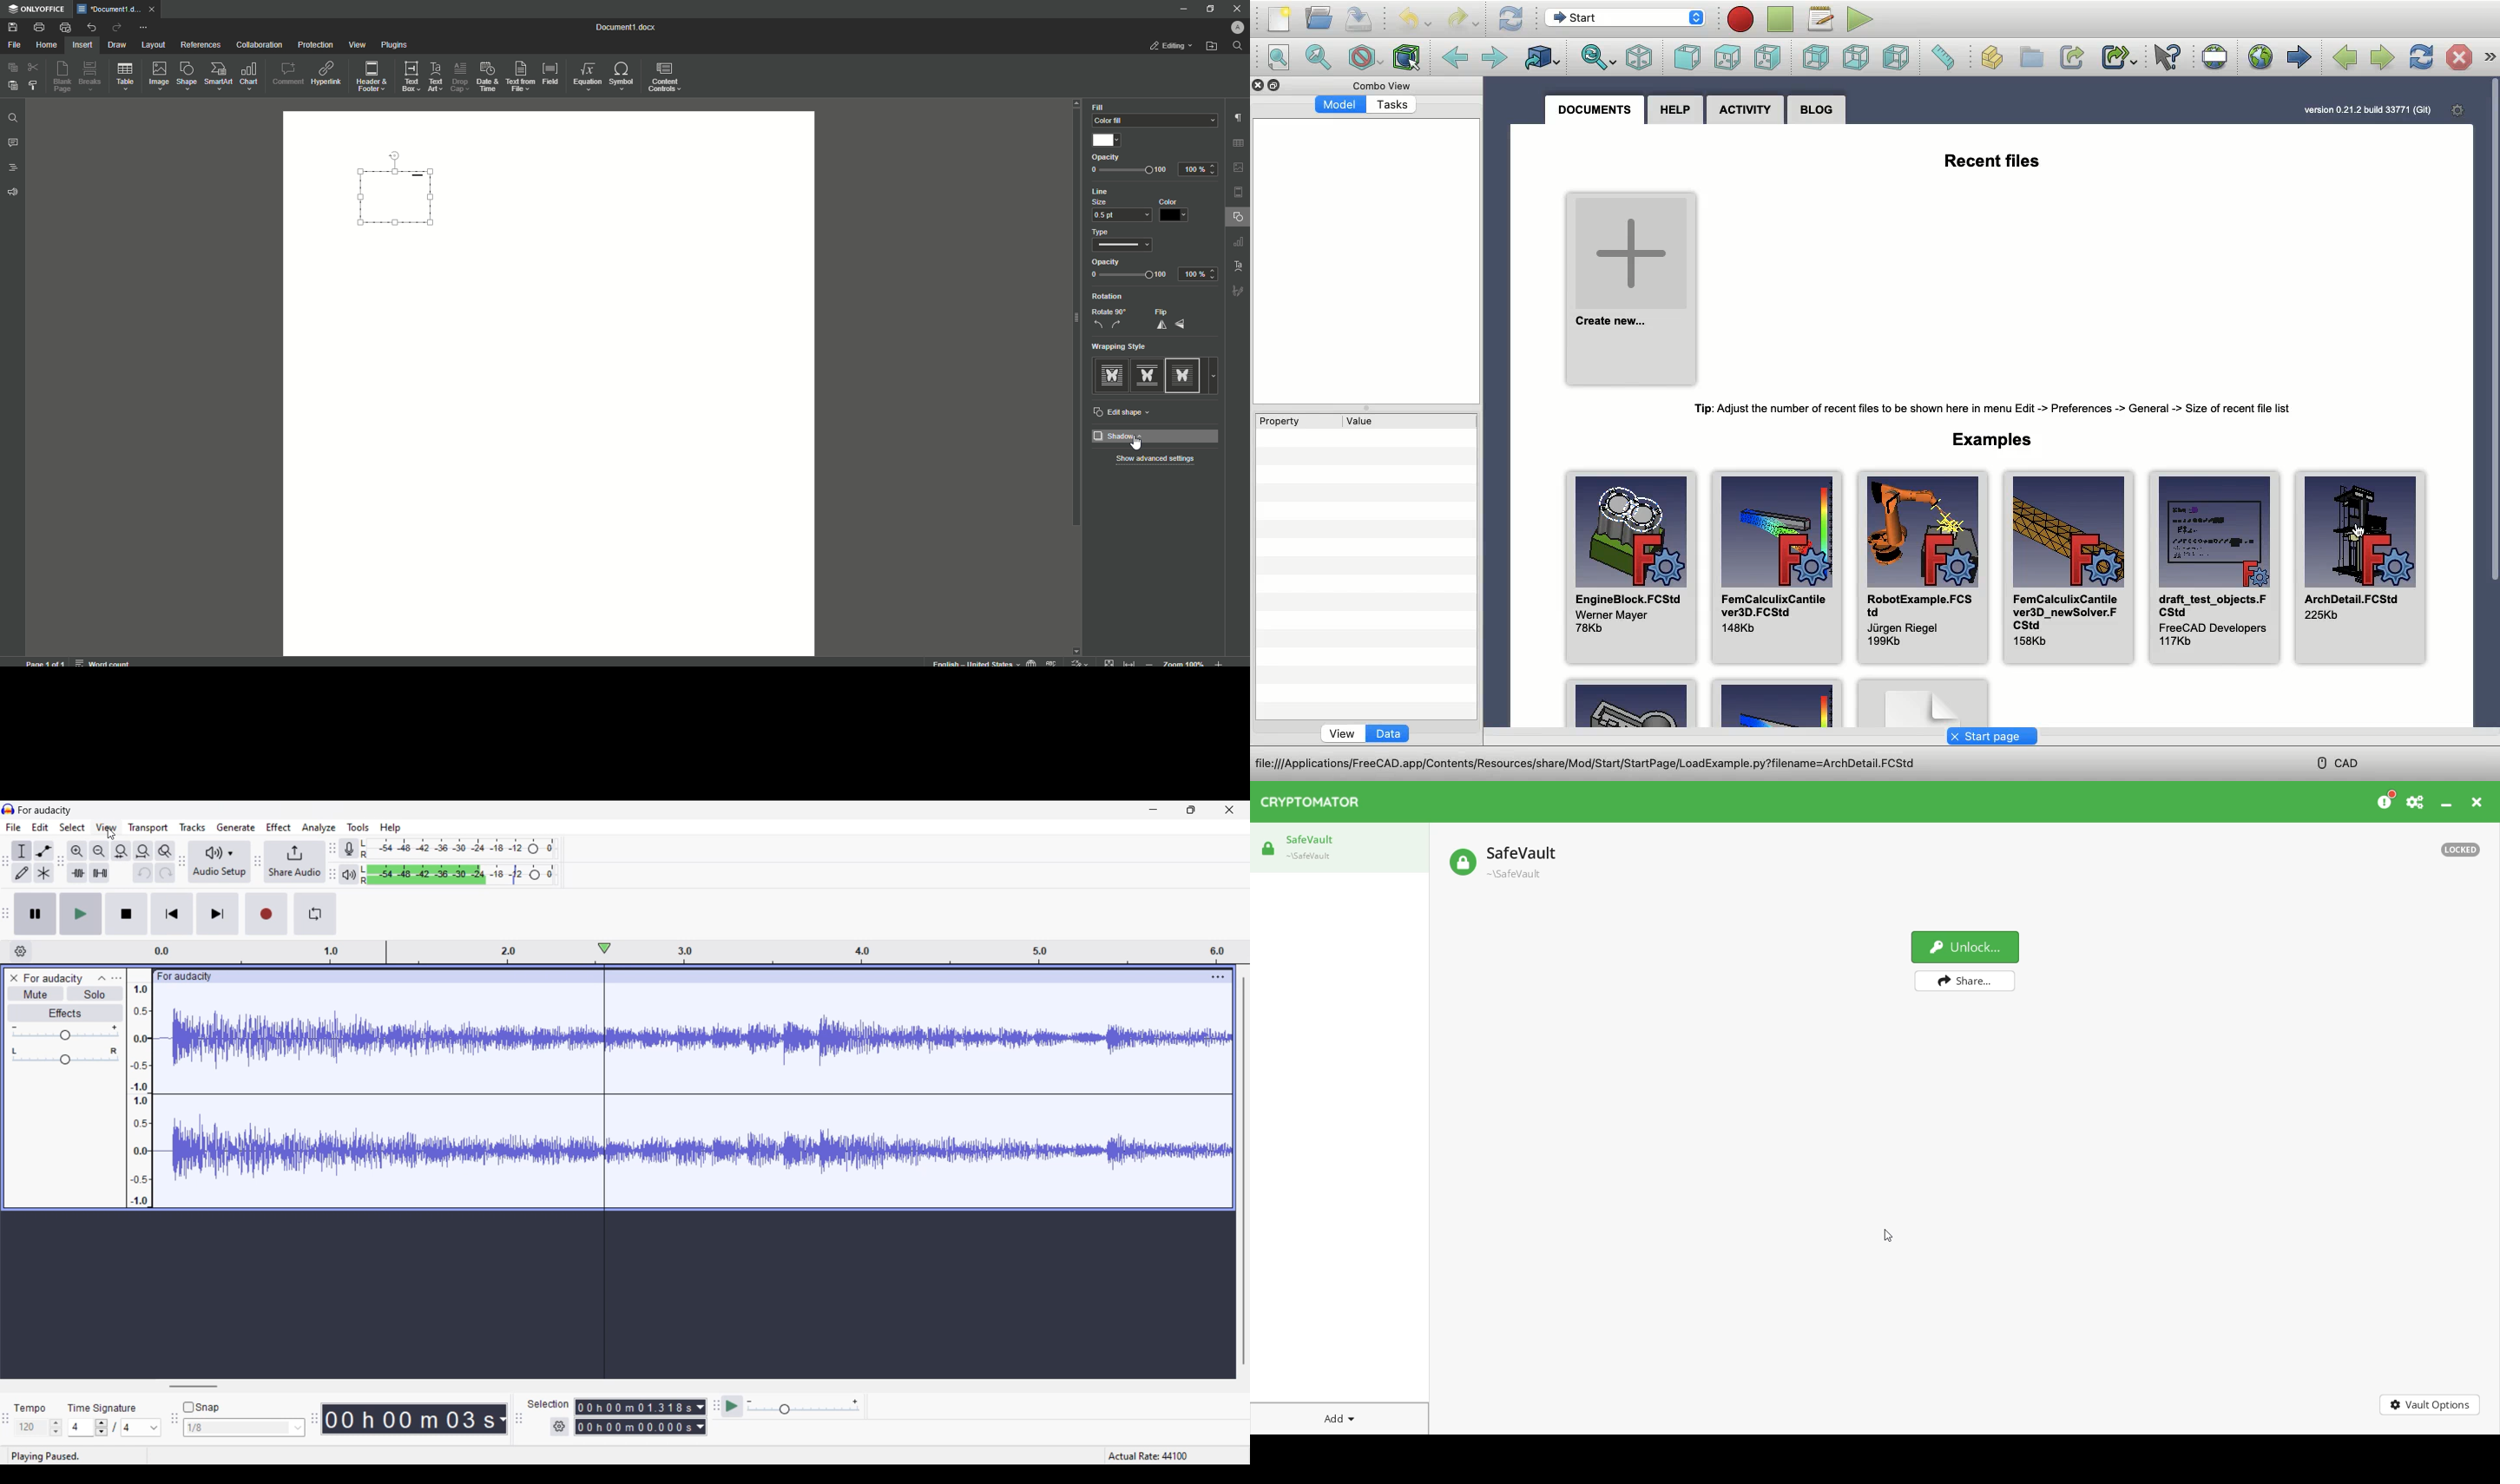 Image resolution: width=2520 pixels, height=1484 pixels. Describe the element at coordinates (1238, 193) in the screenshot. I see `HEADER & FOOTER` at that location.